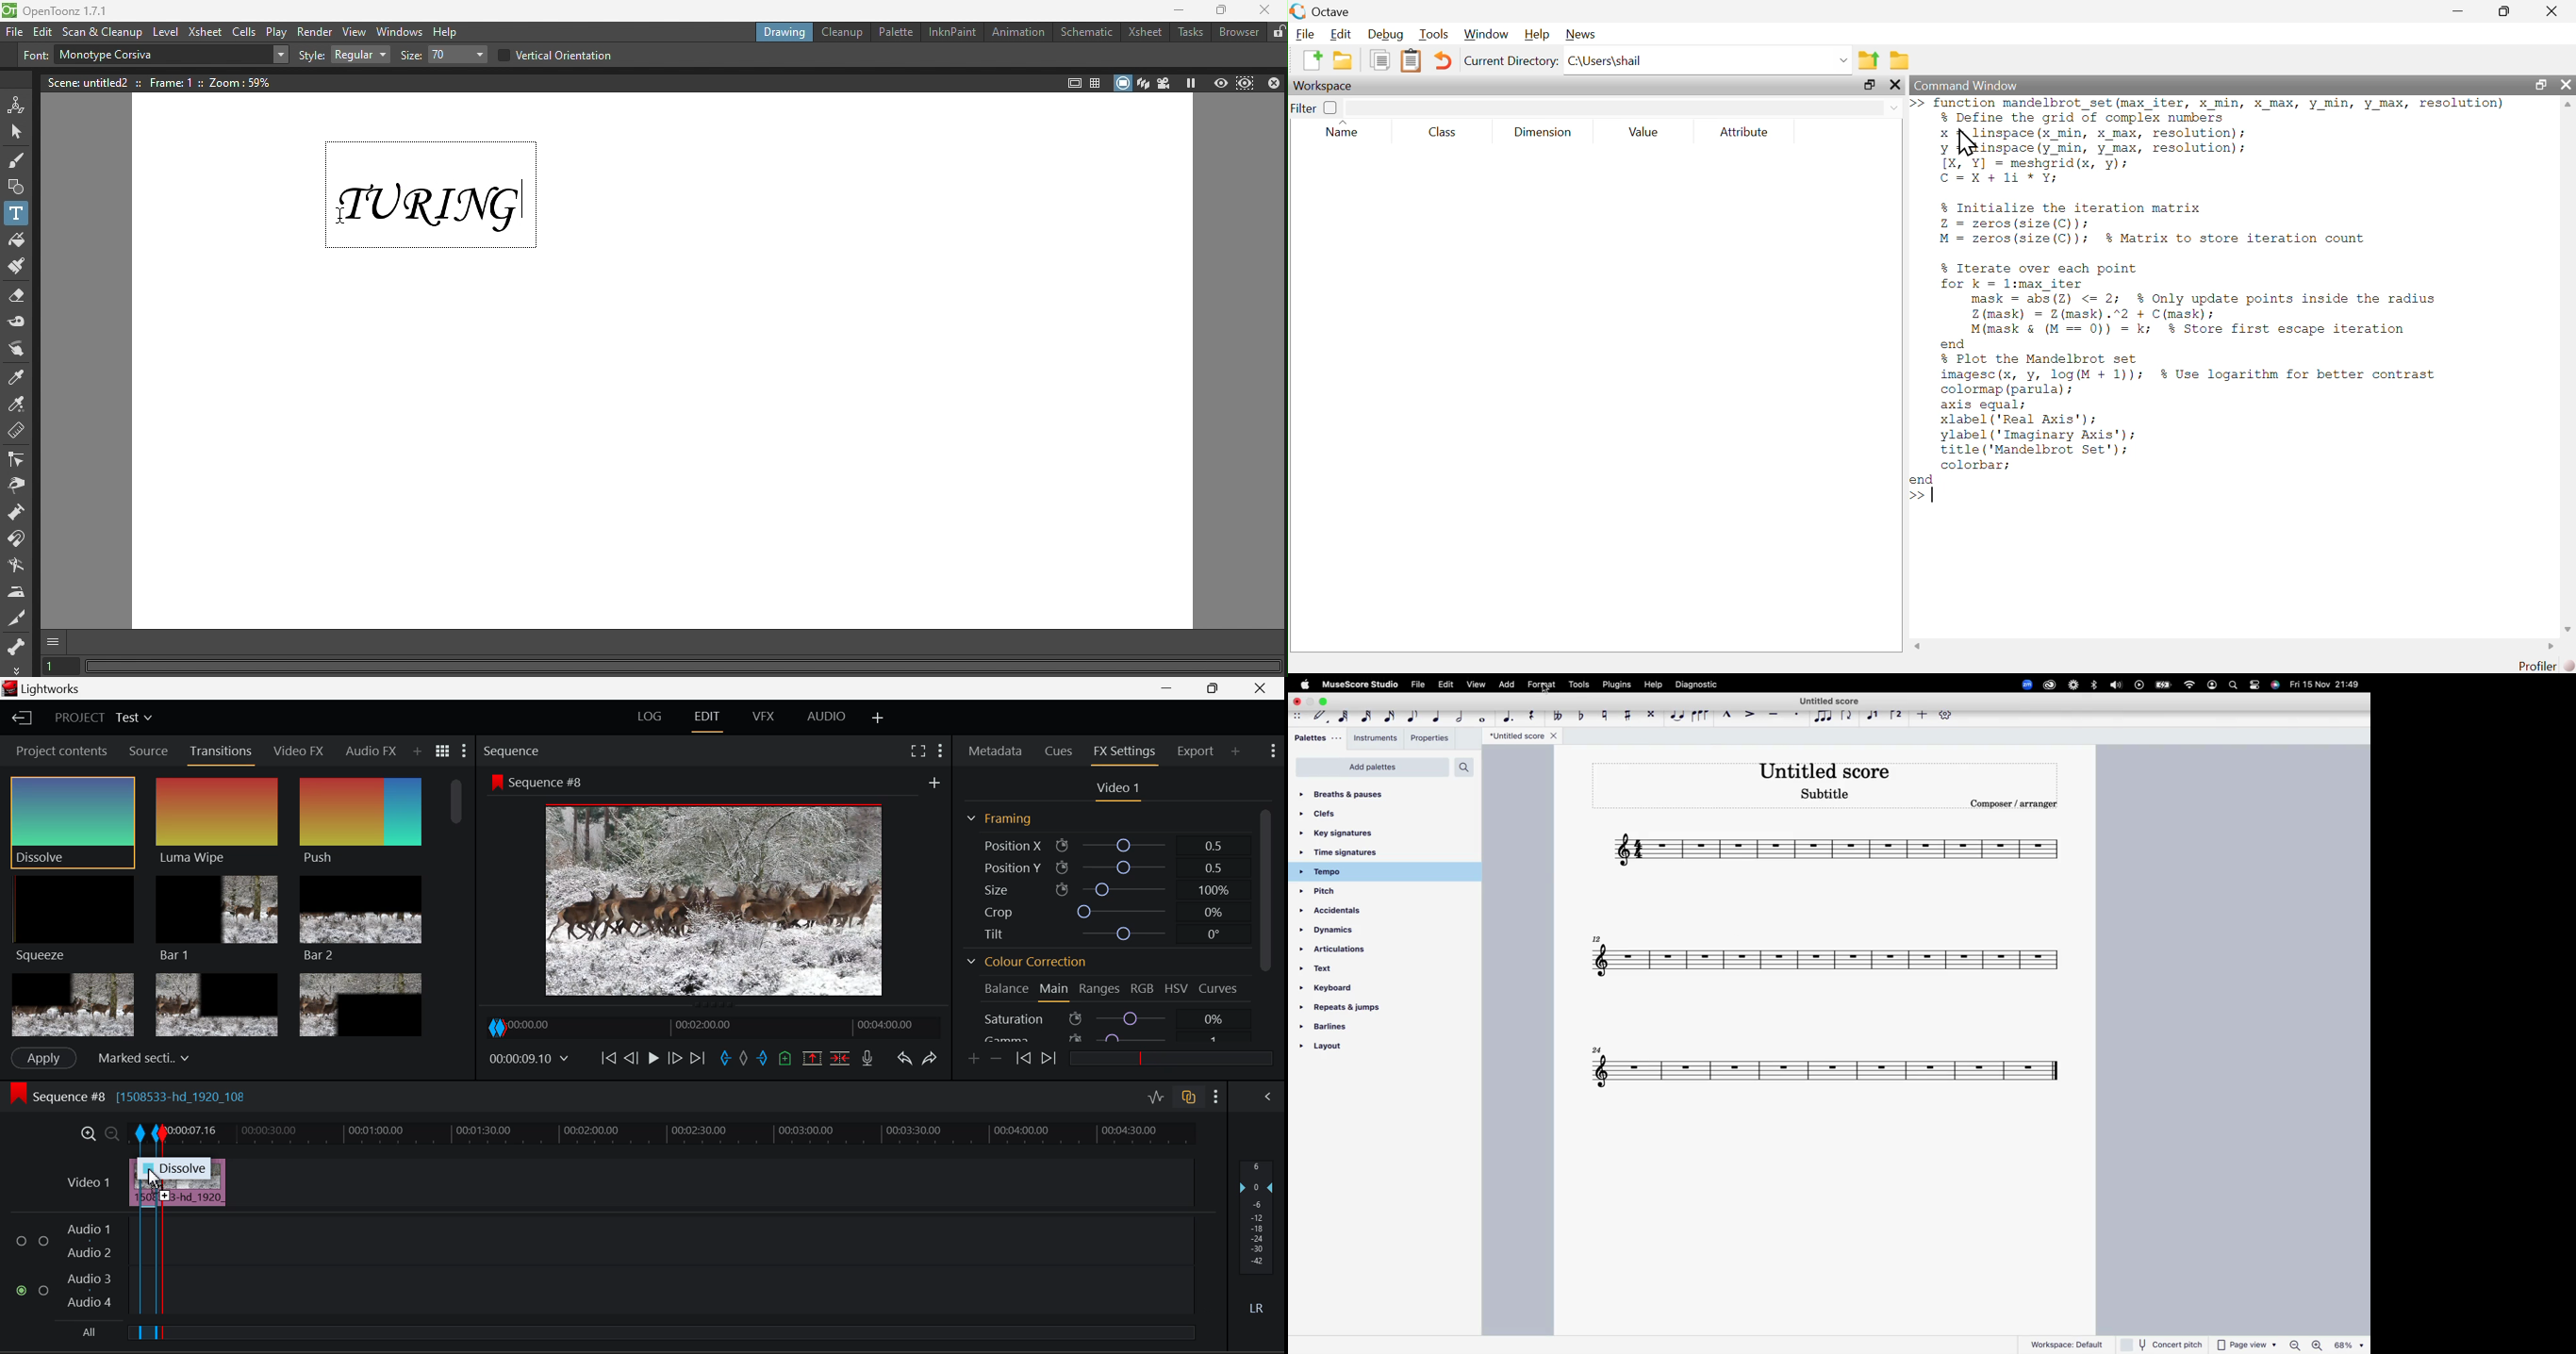 The width and height of the screenshot is (2576, 1372). Describe the element at coordinates (1236, 752) in the screenshot. I see `Add Panel` at that location.